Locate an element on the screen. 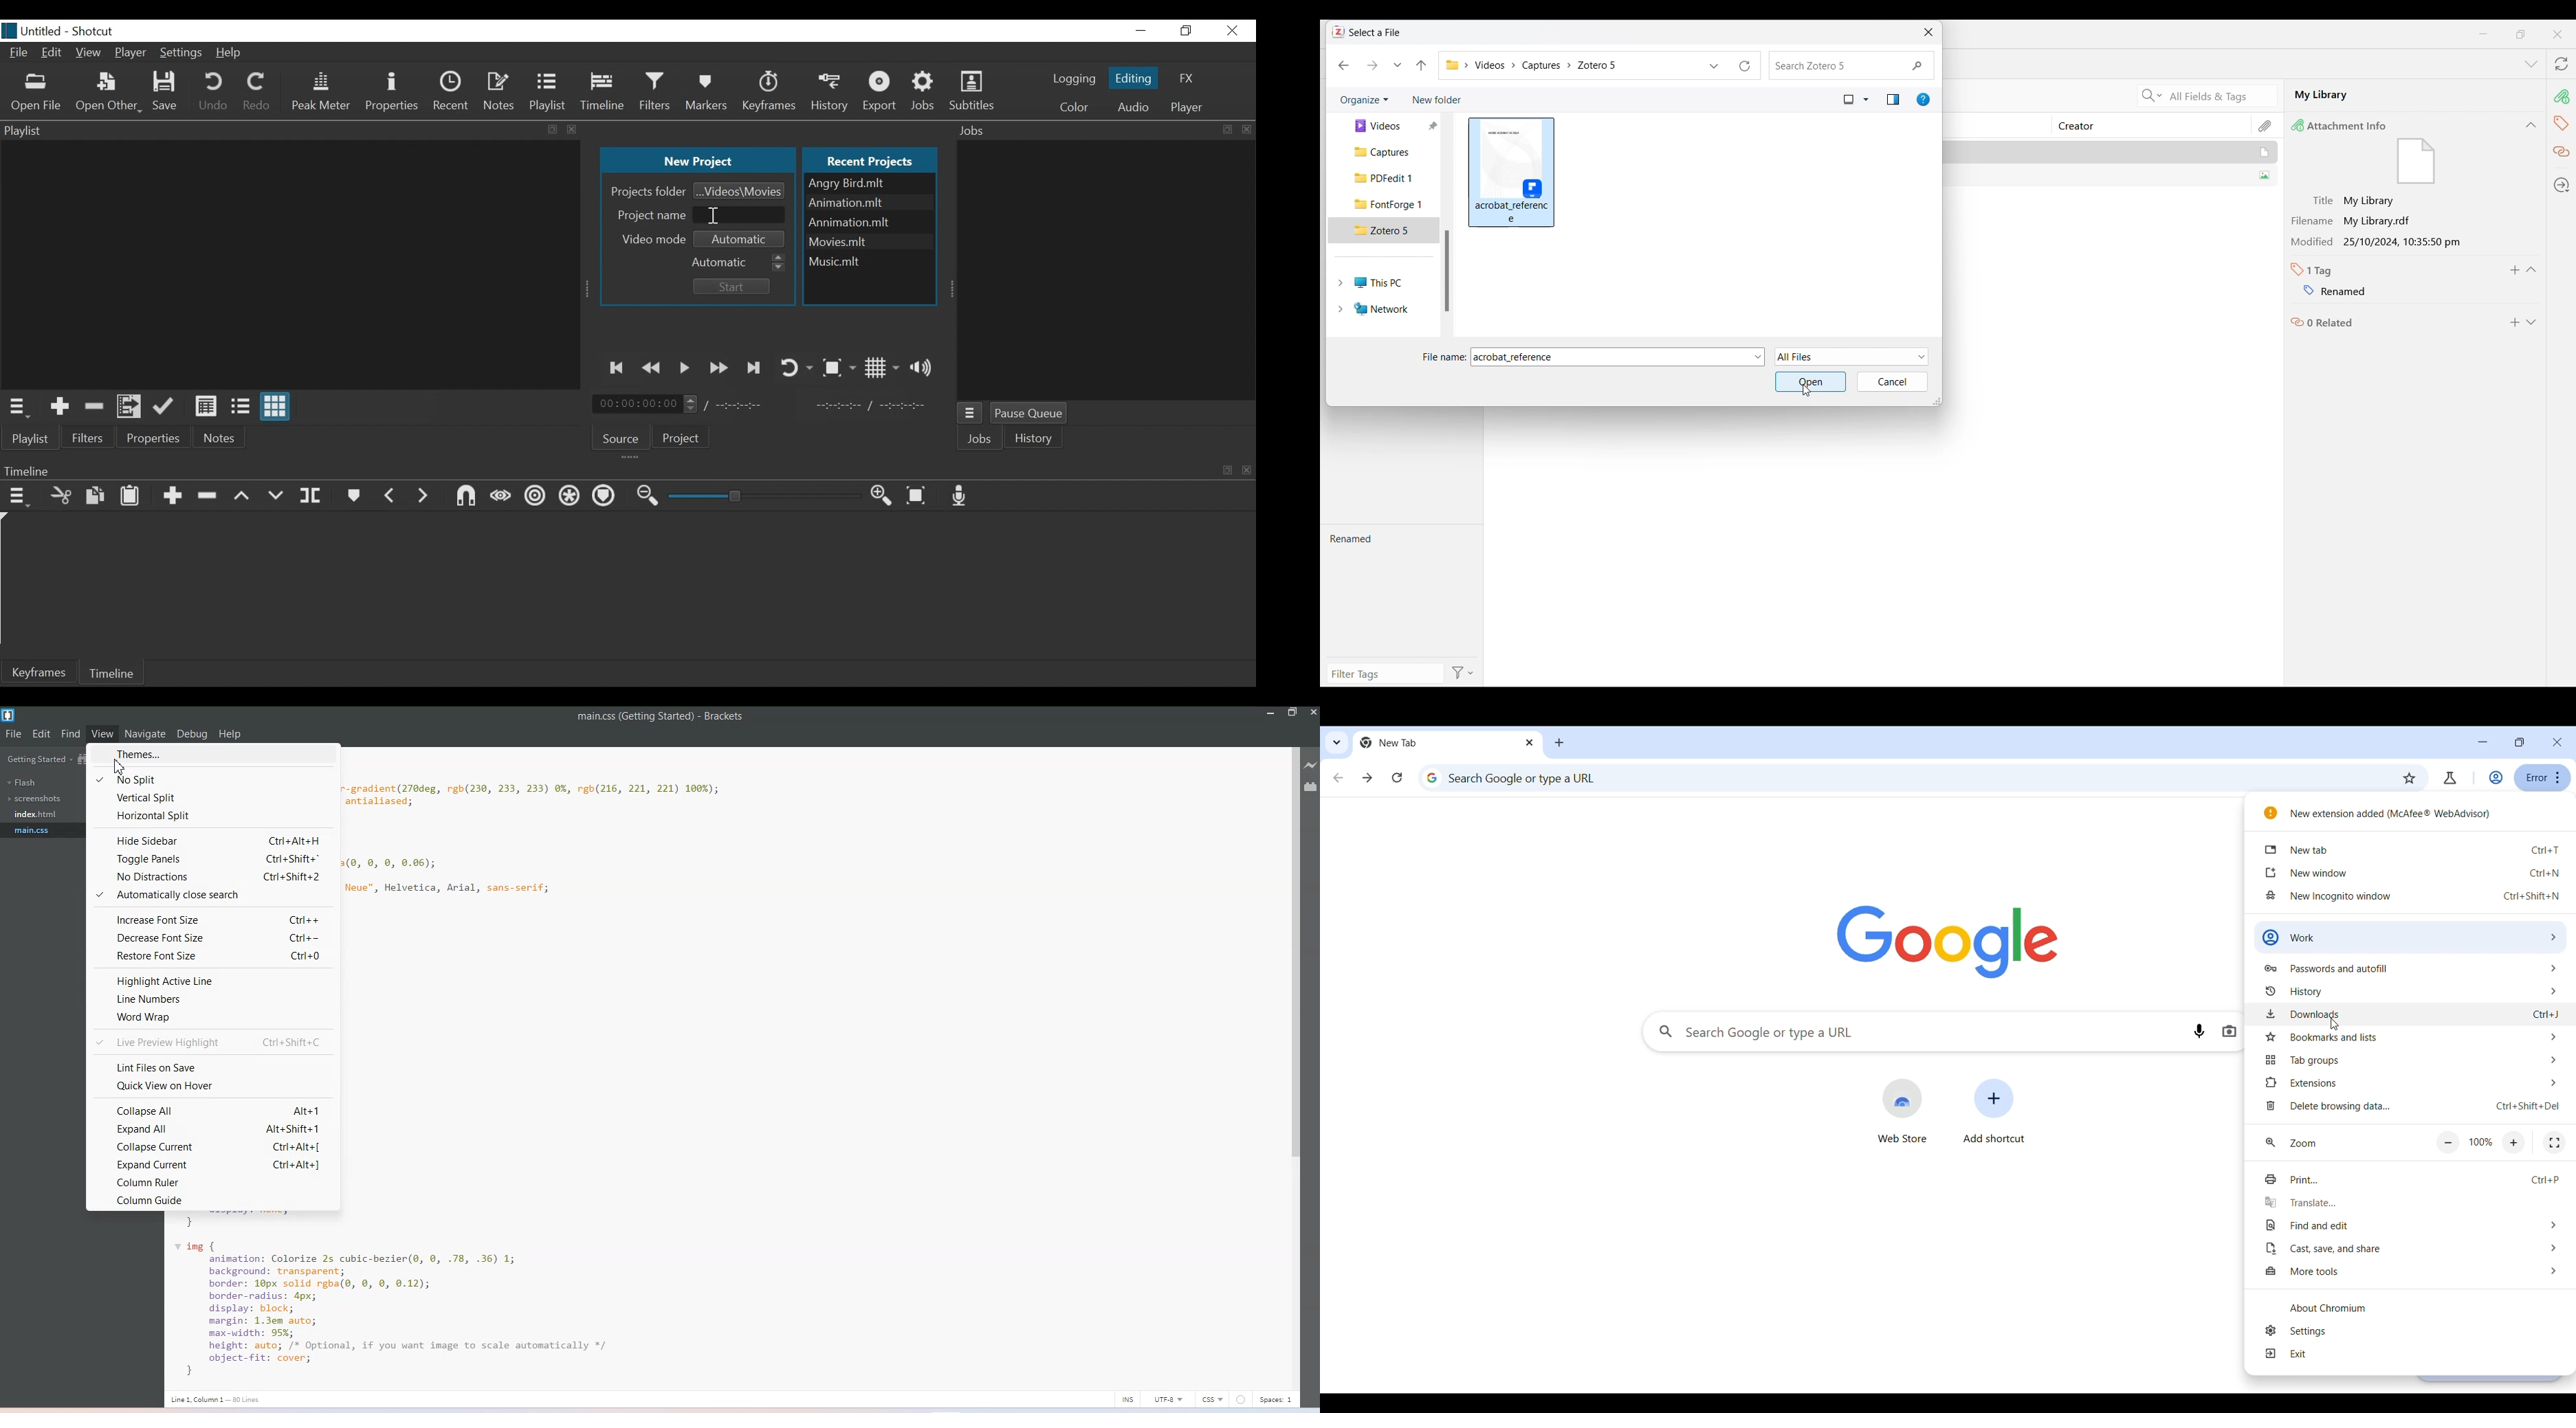  Modified 25/10/2024, 10:35:50 pm is located at coordinates (2382, 242).